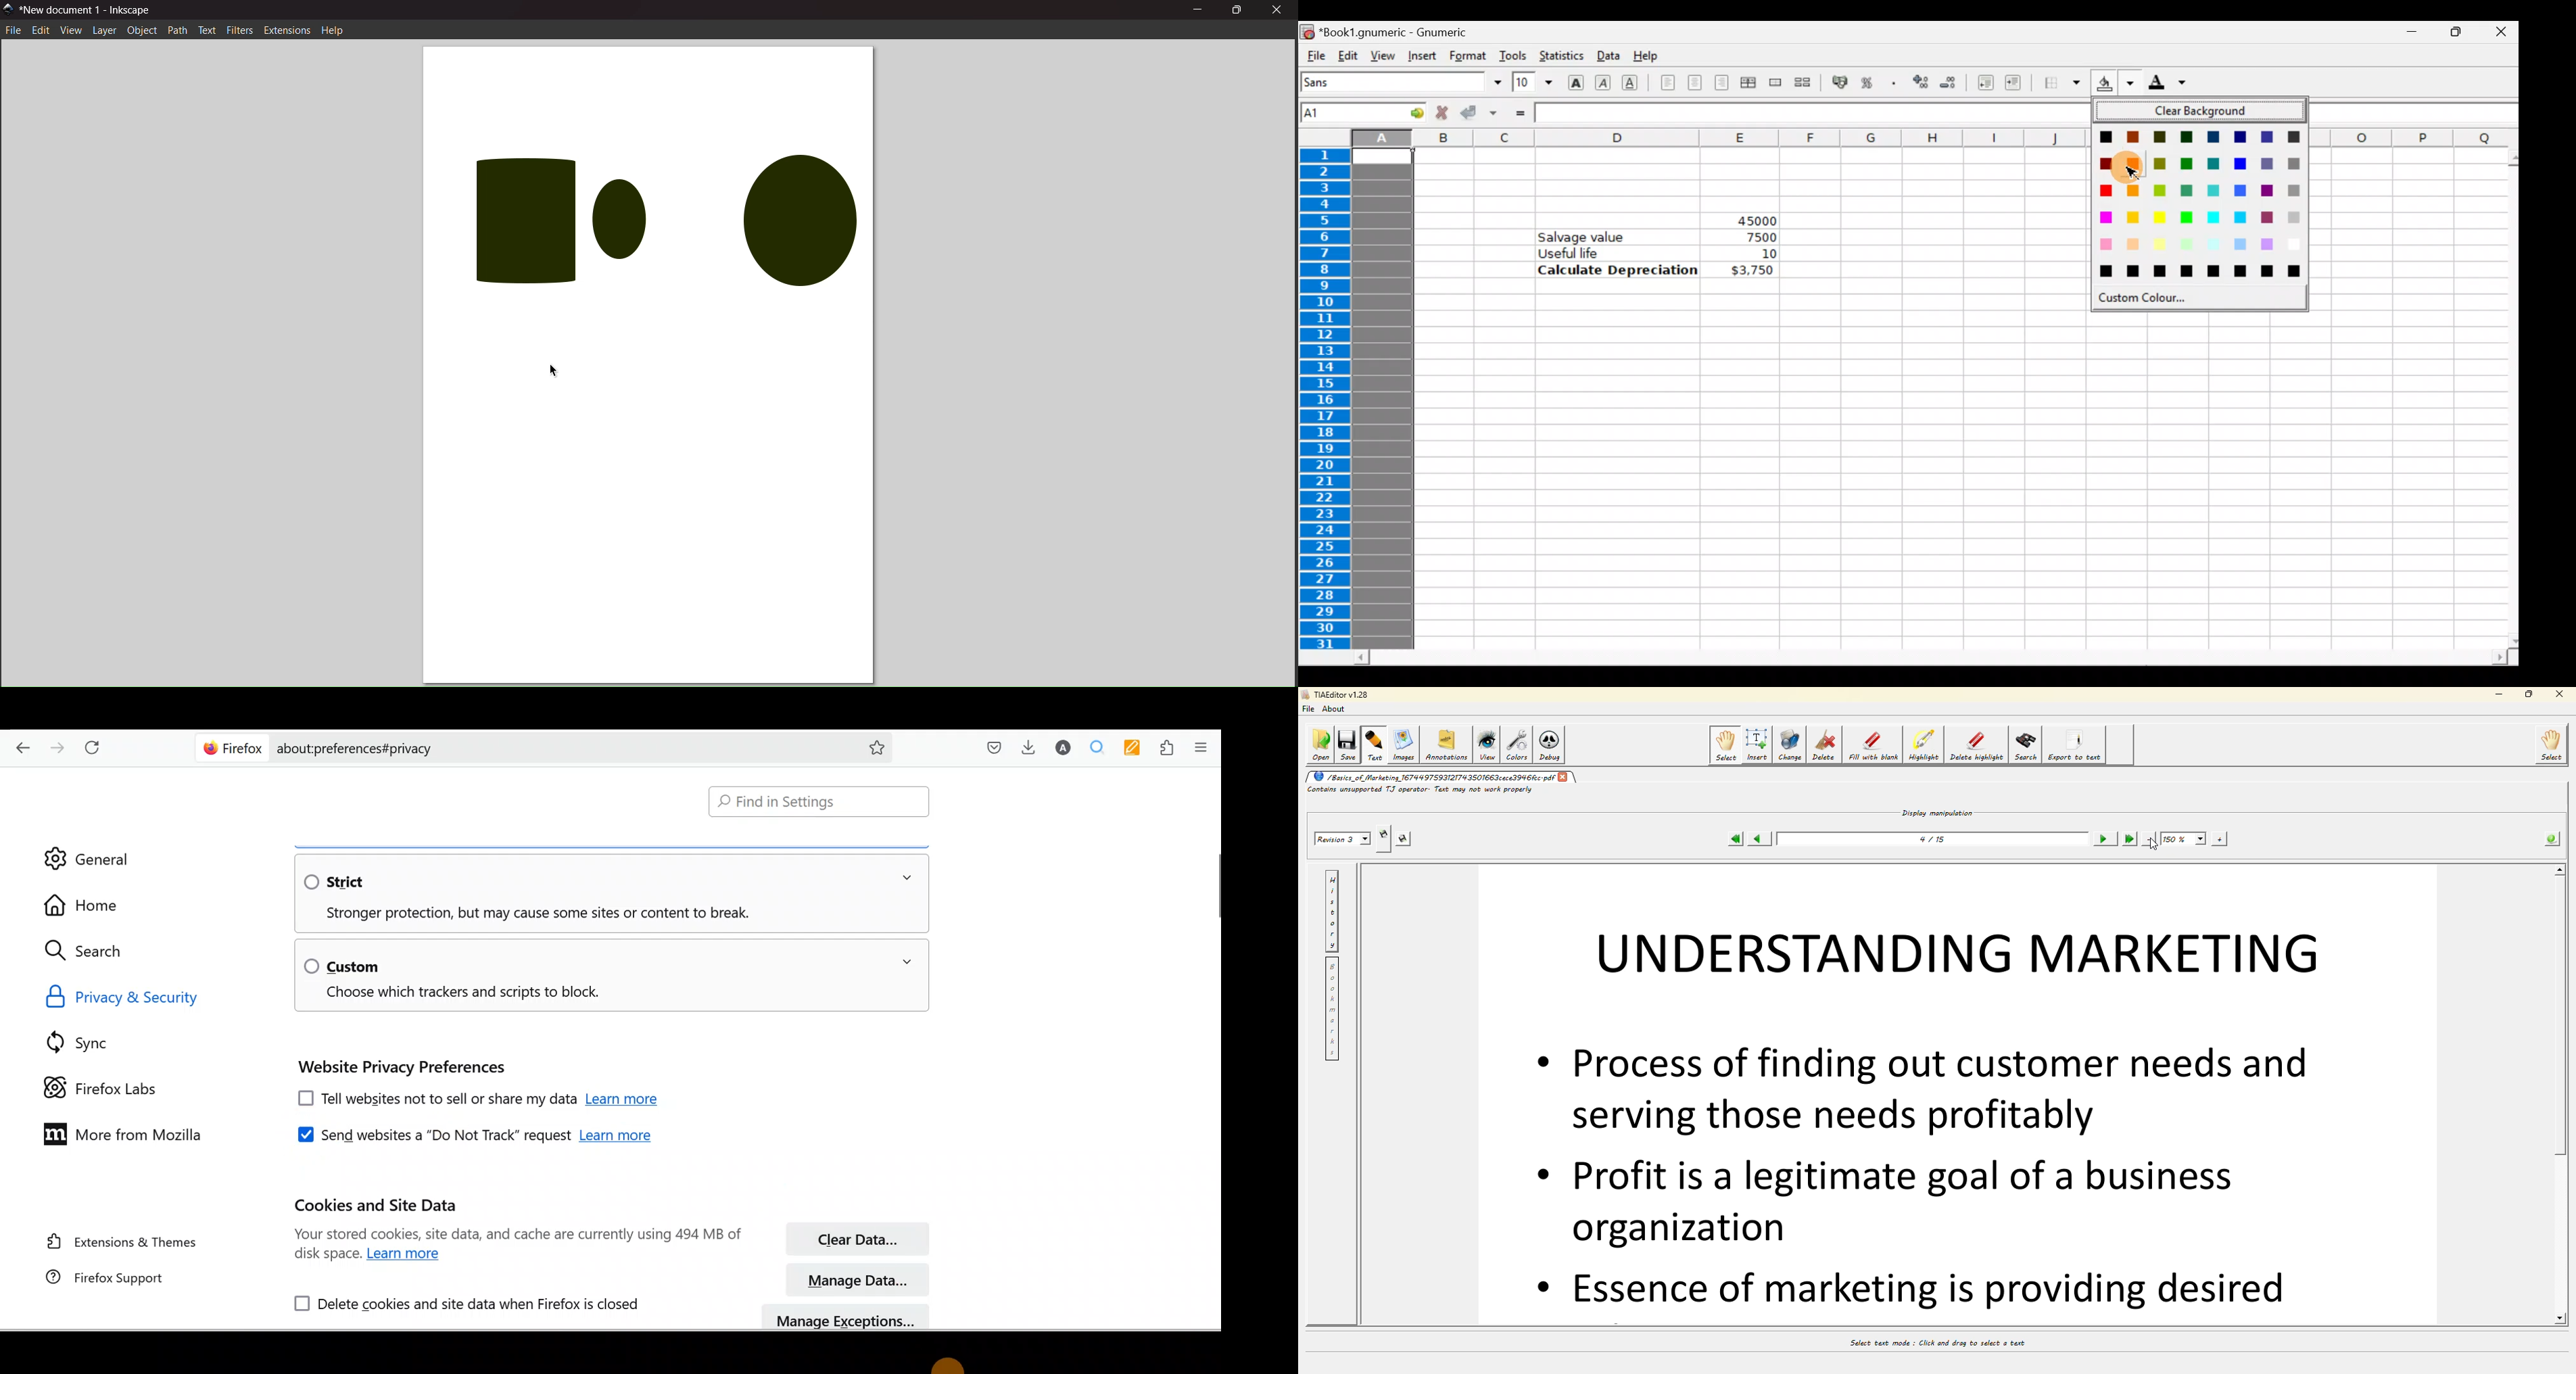  Describe the element at coordinates (518, 1233) in the screenshot. I see `Your stored cookies, site data, and cache are currently using 494 MB of` at that location.